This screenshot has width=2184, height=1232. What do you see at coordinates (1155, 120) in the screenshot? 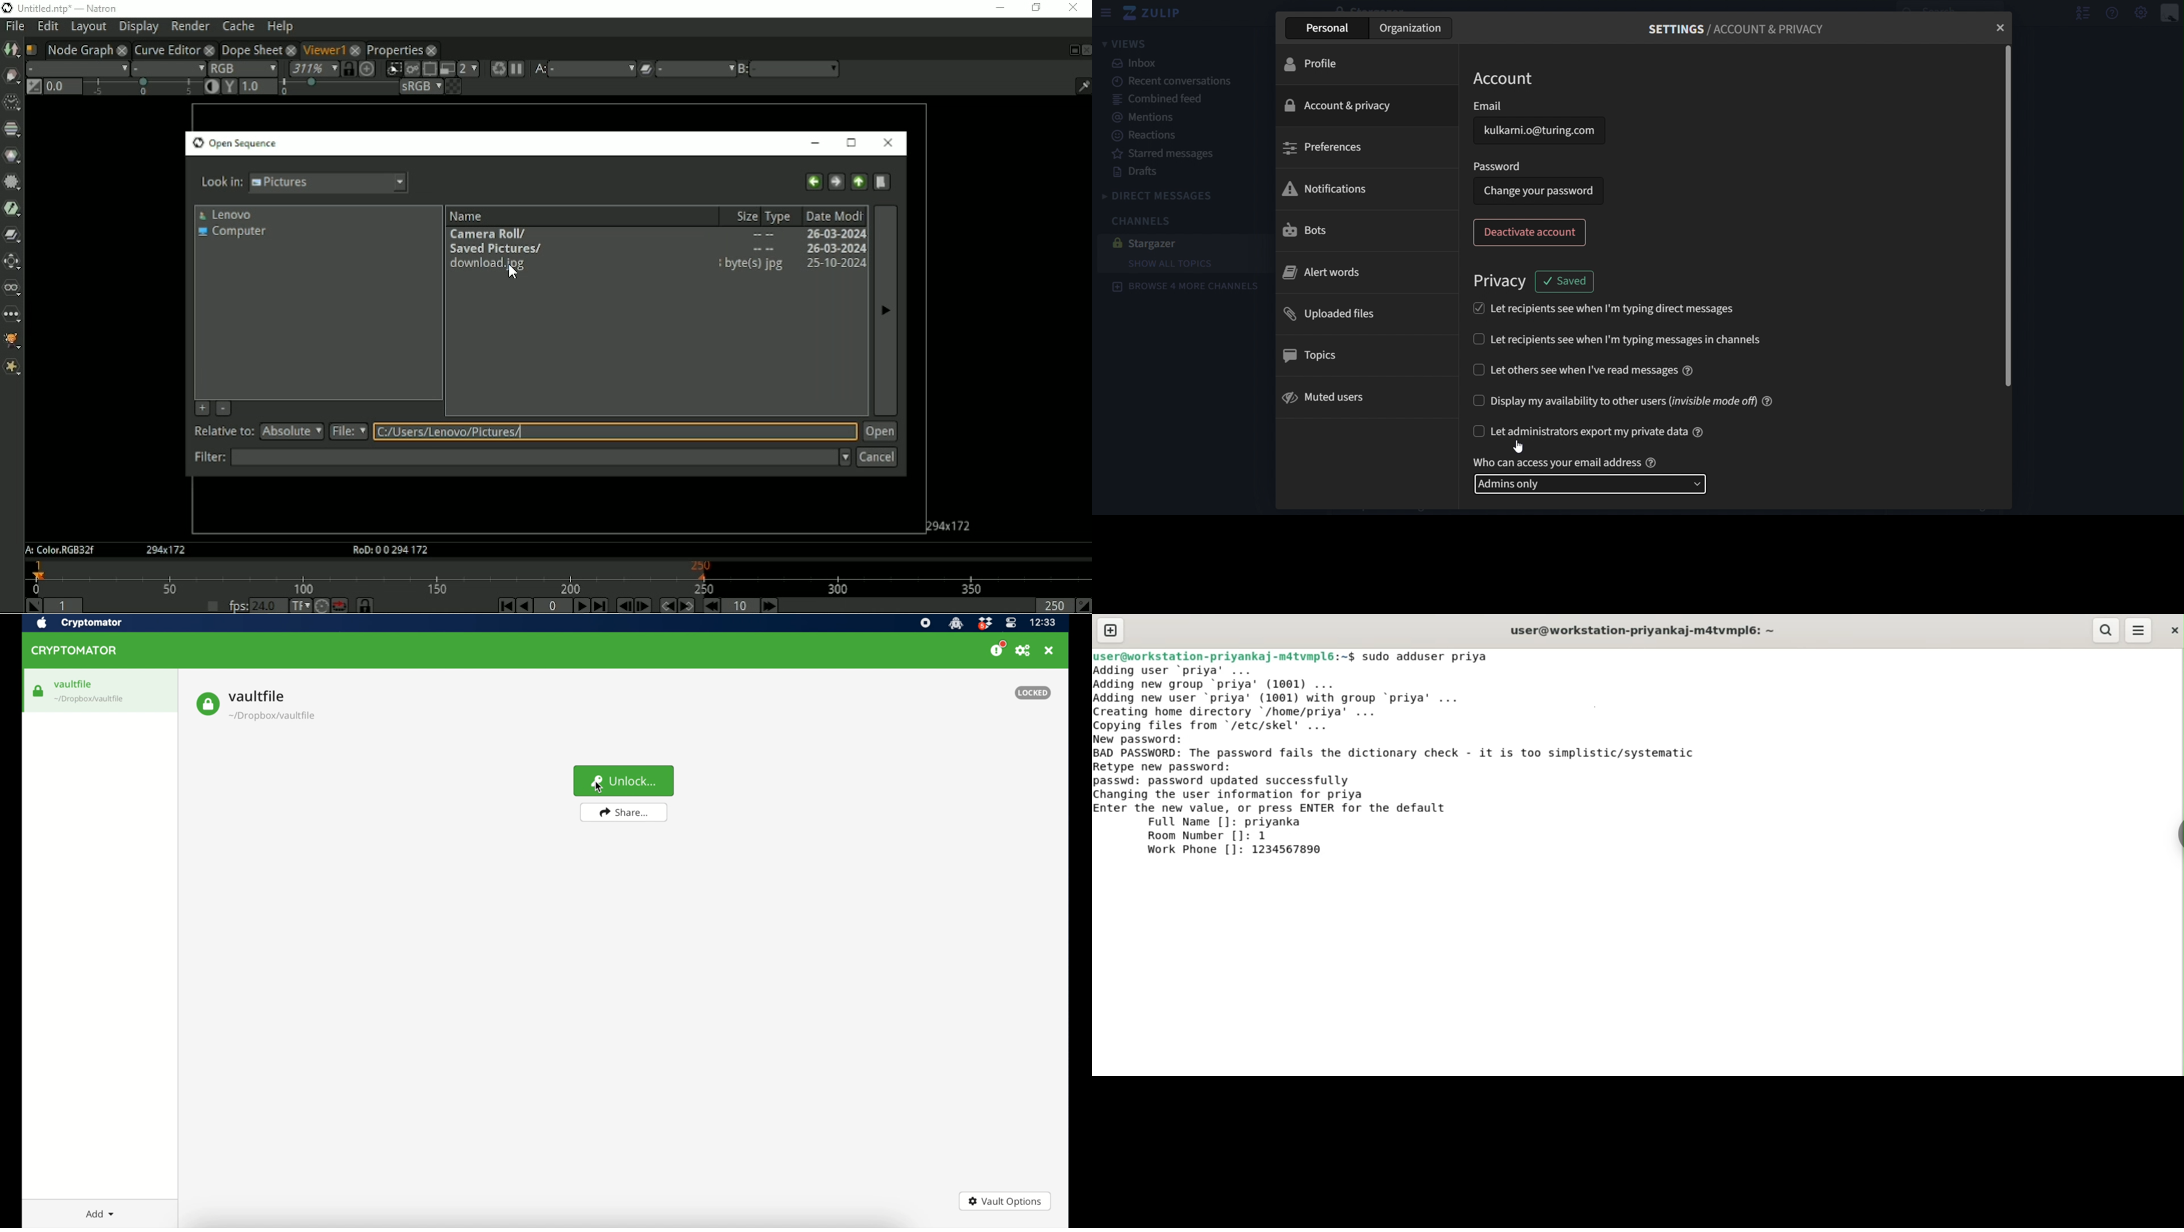
I see `mentions` at bounding box center [1155, 120].